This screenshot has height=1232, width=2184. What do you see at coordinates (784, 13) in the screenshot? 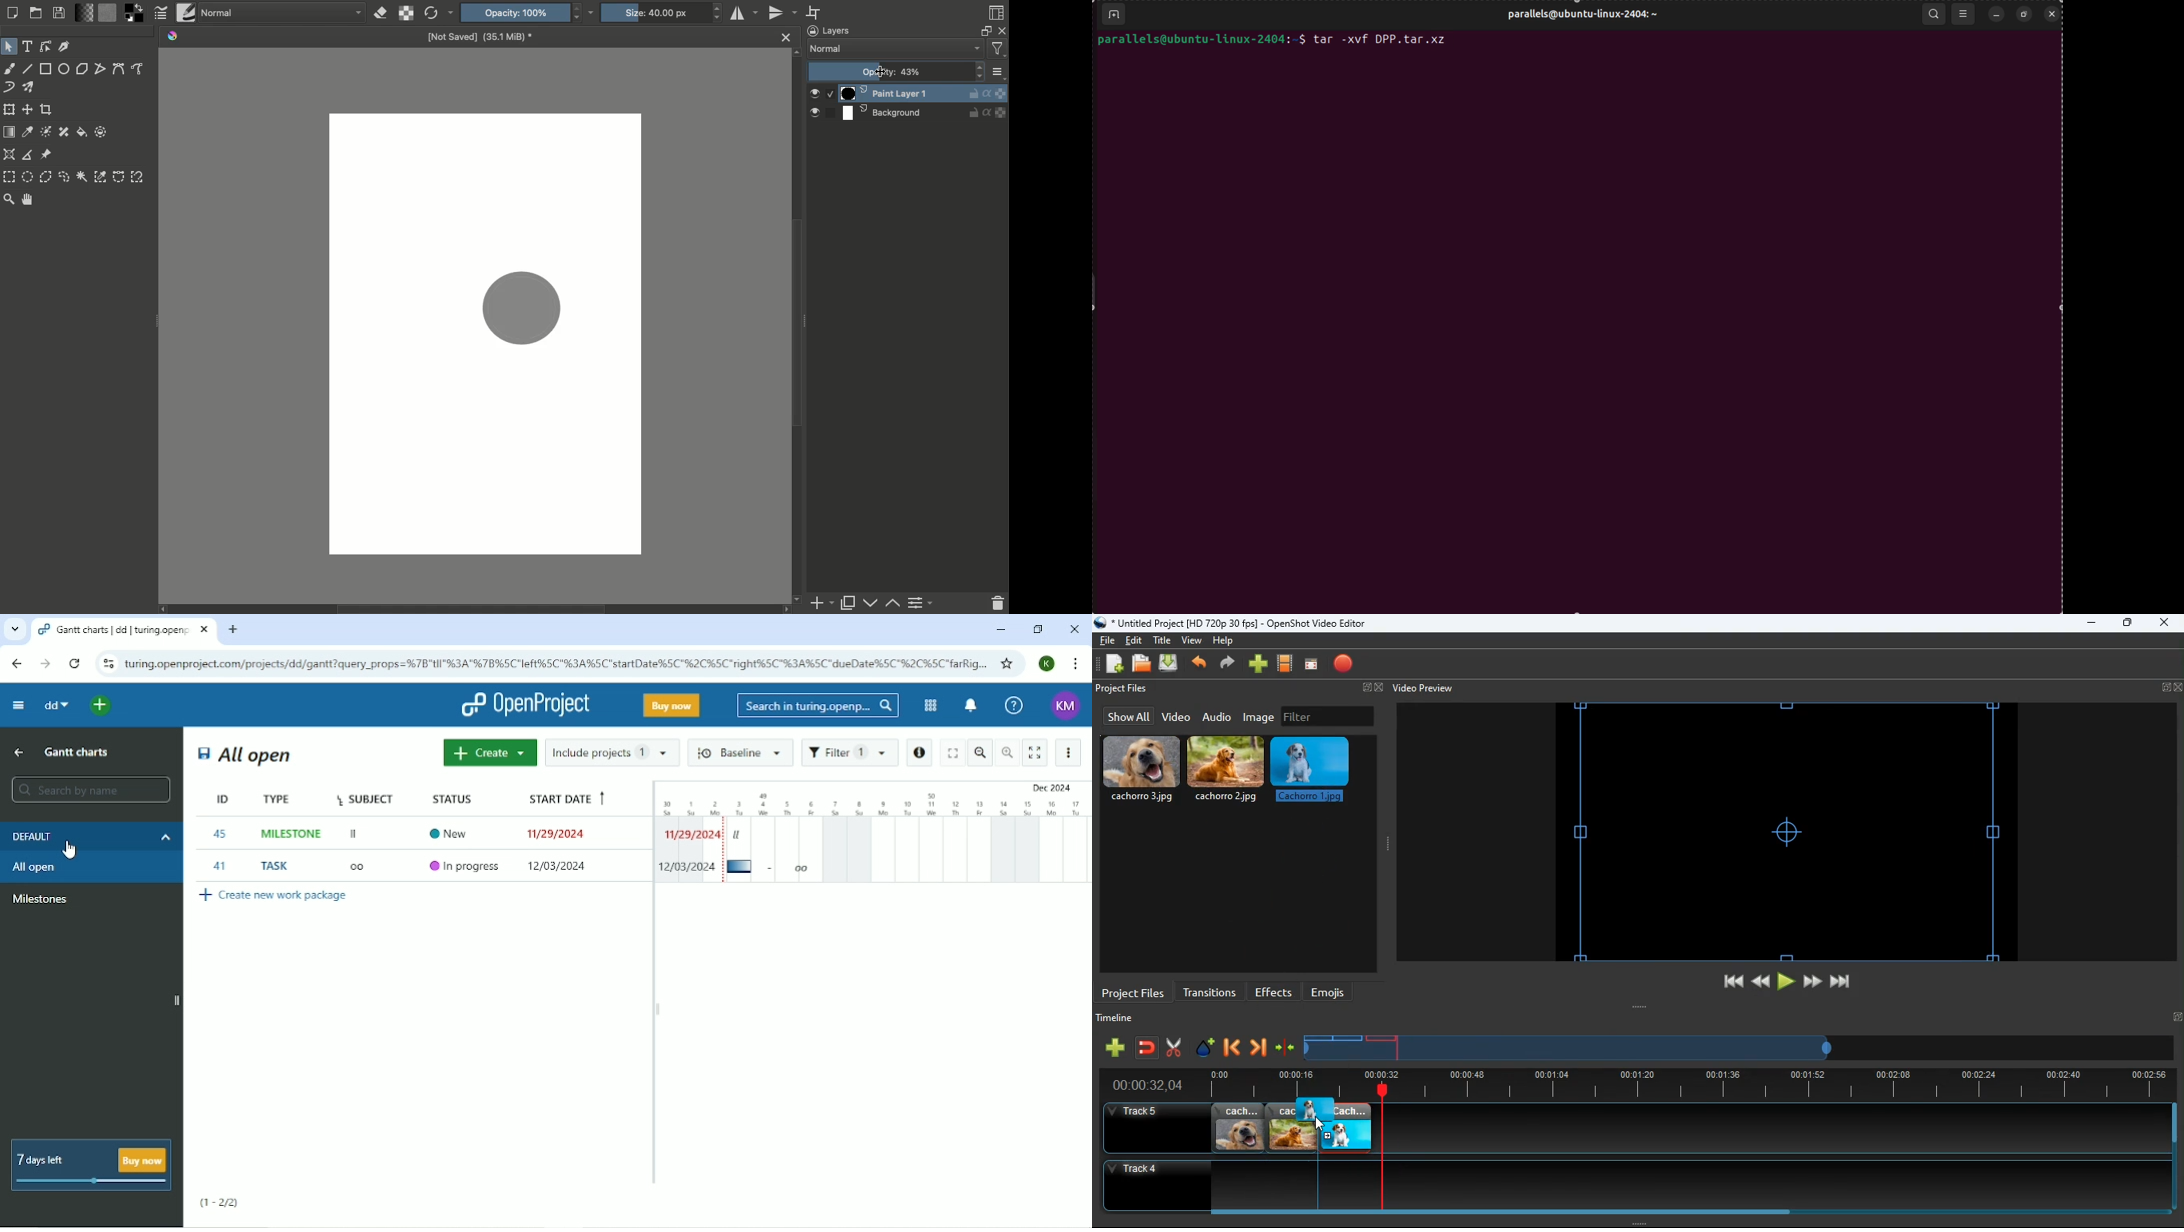
I see `Vertical mirror tool` at bounding box center [784, 13].